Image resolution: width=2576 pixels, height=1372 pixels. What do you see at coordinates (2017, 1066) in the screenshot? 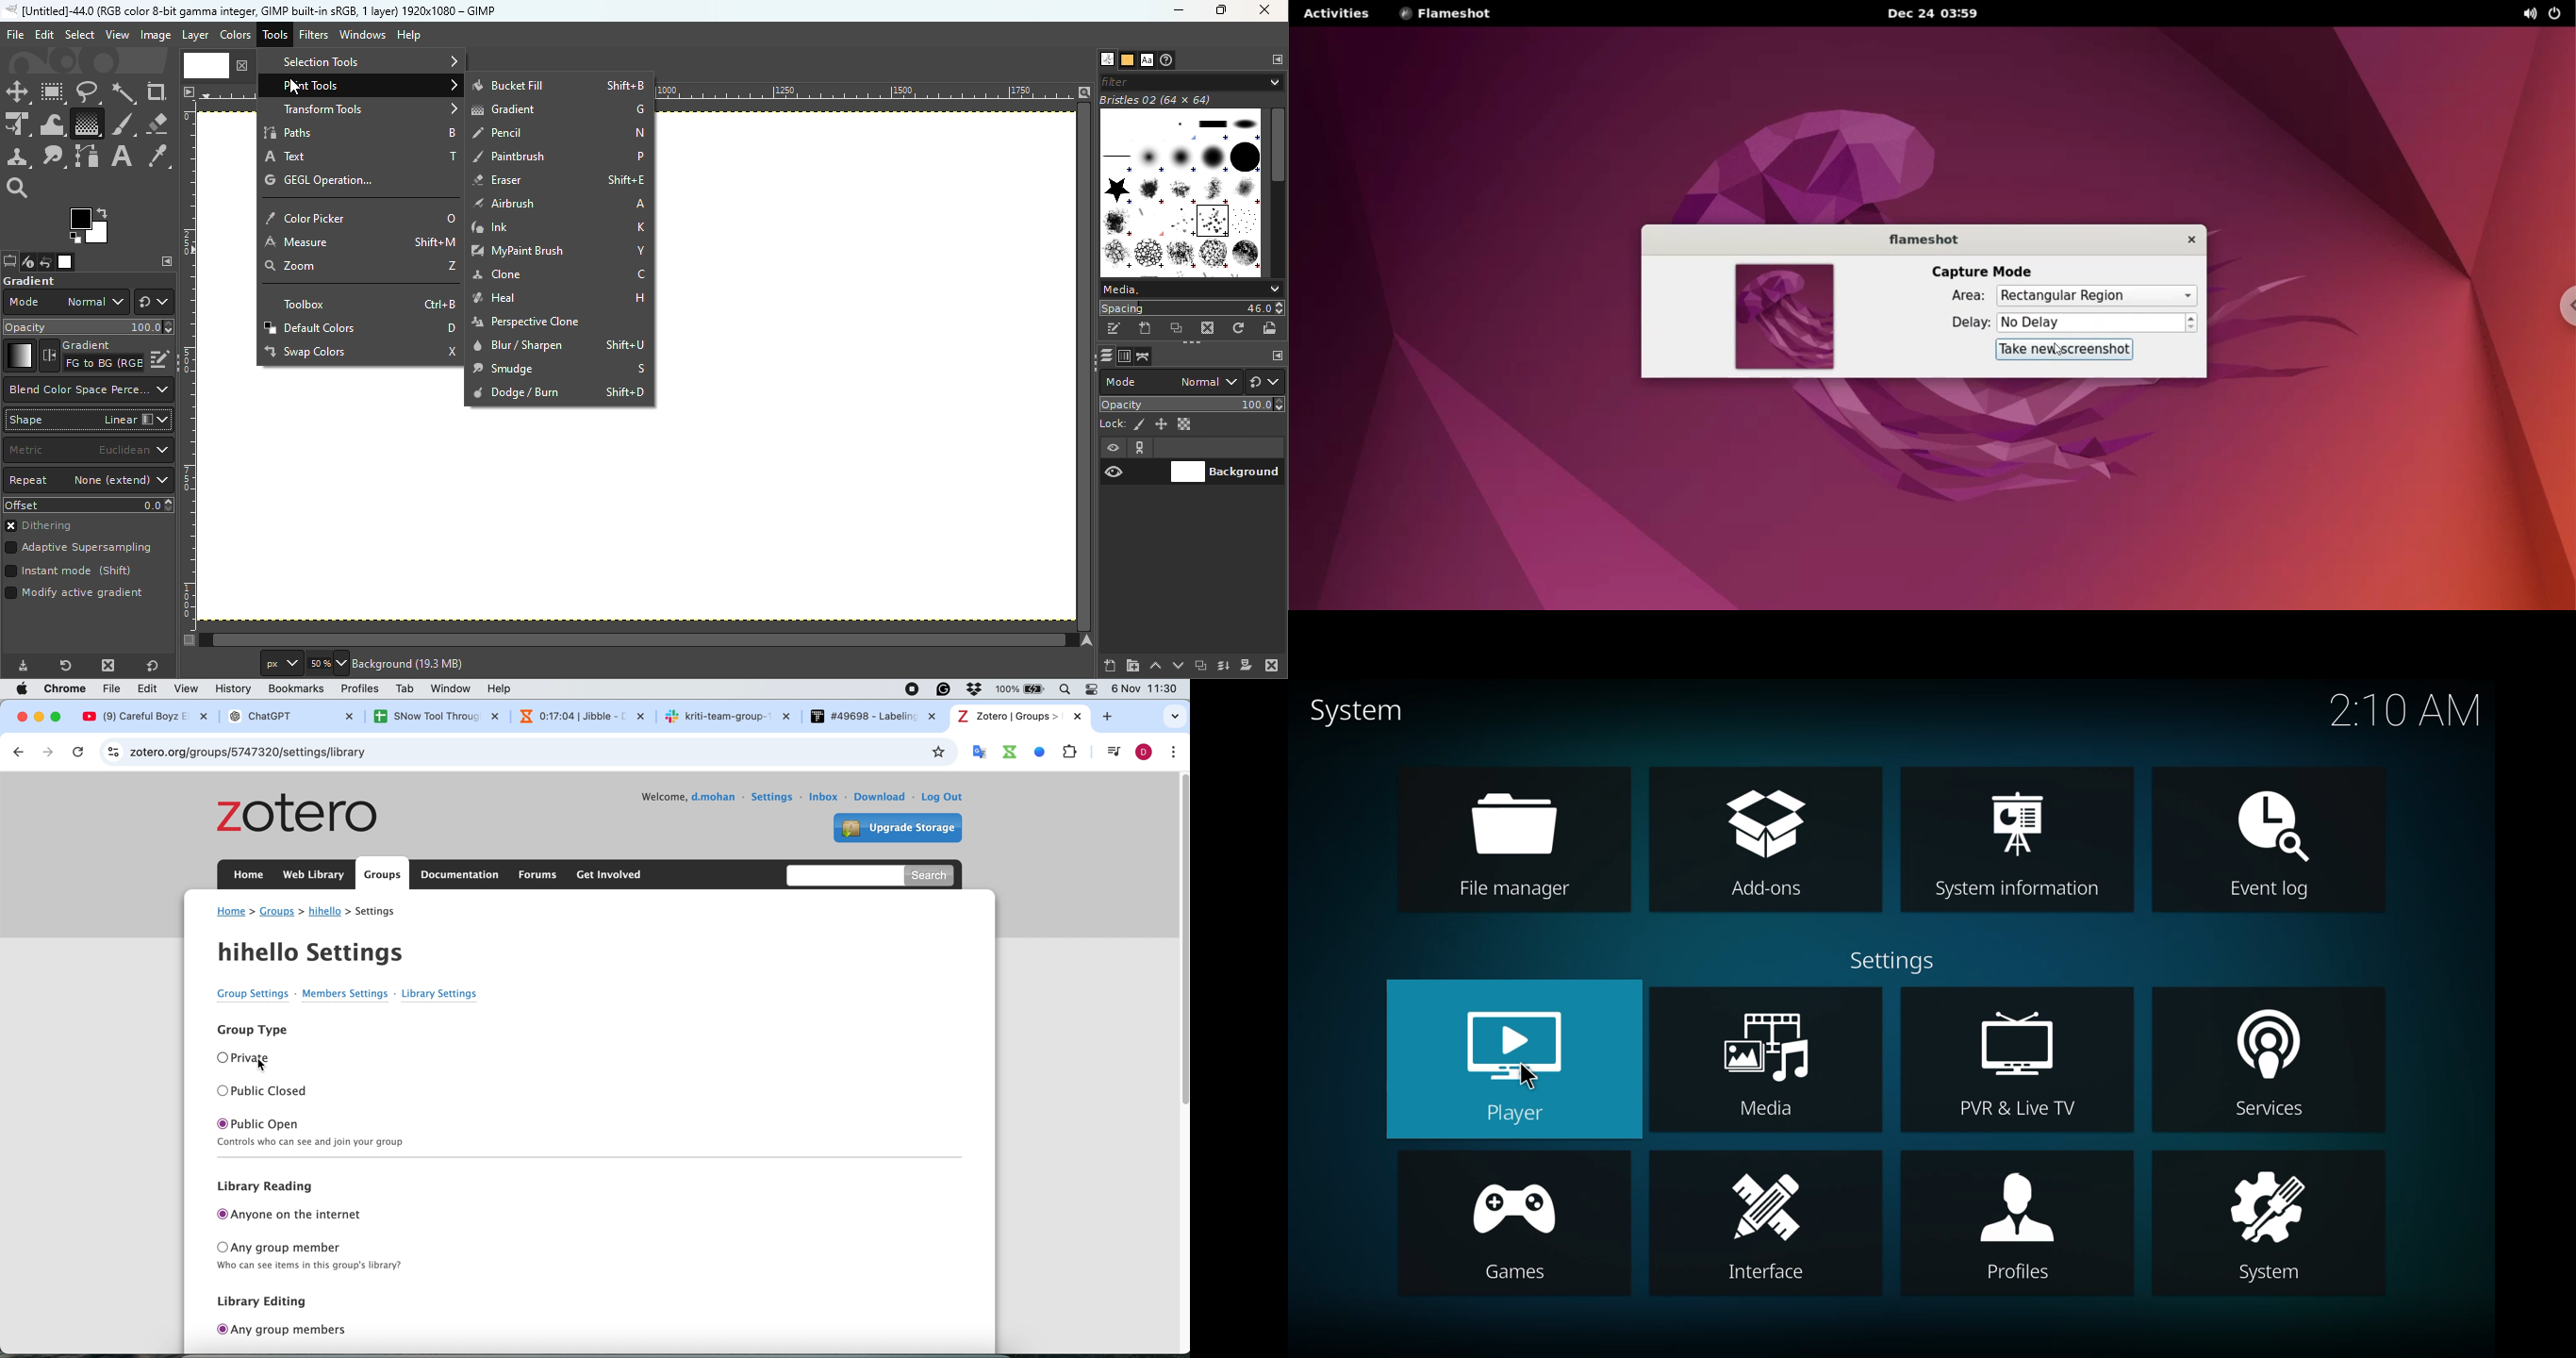
I see `pvr & live tv` at bounding box center [2017, 1066].